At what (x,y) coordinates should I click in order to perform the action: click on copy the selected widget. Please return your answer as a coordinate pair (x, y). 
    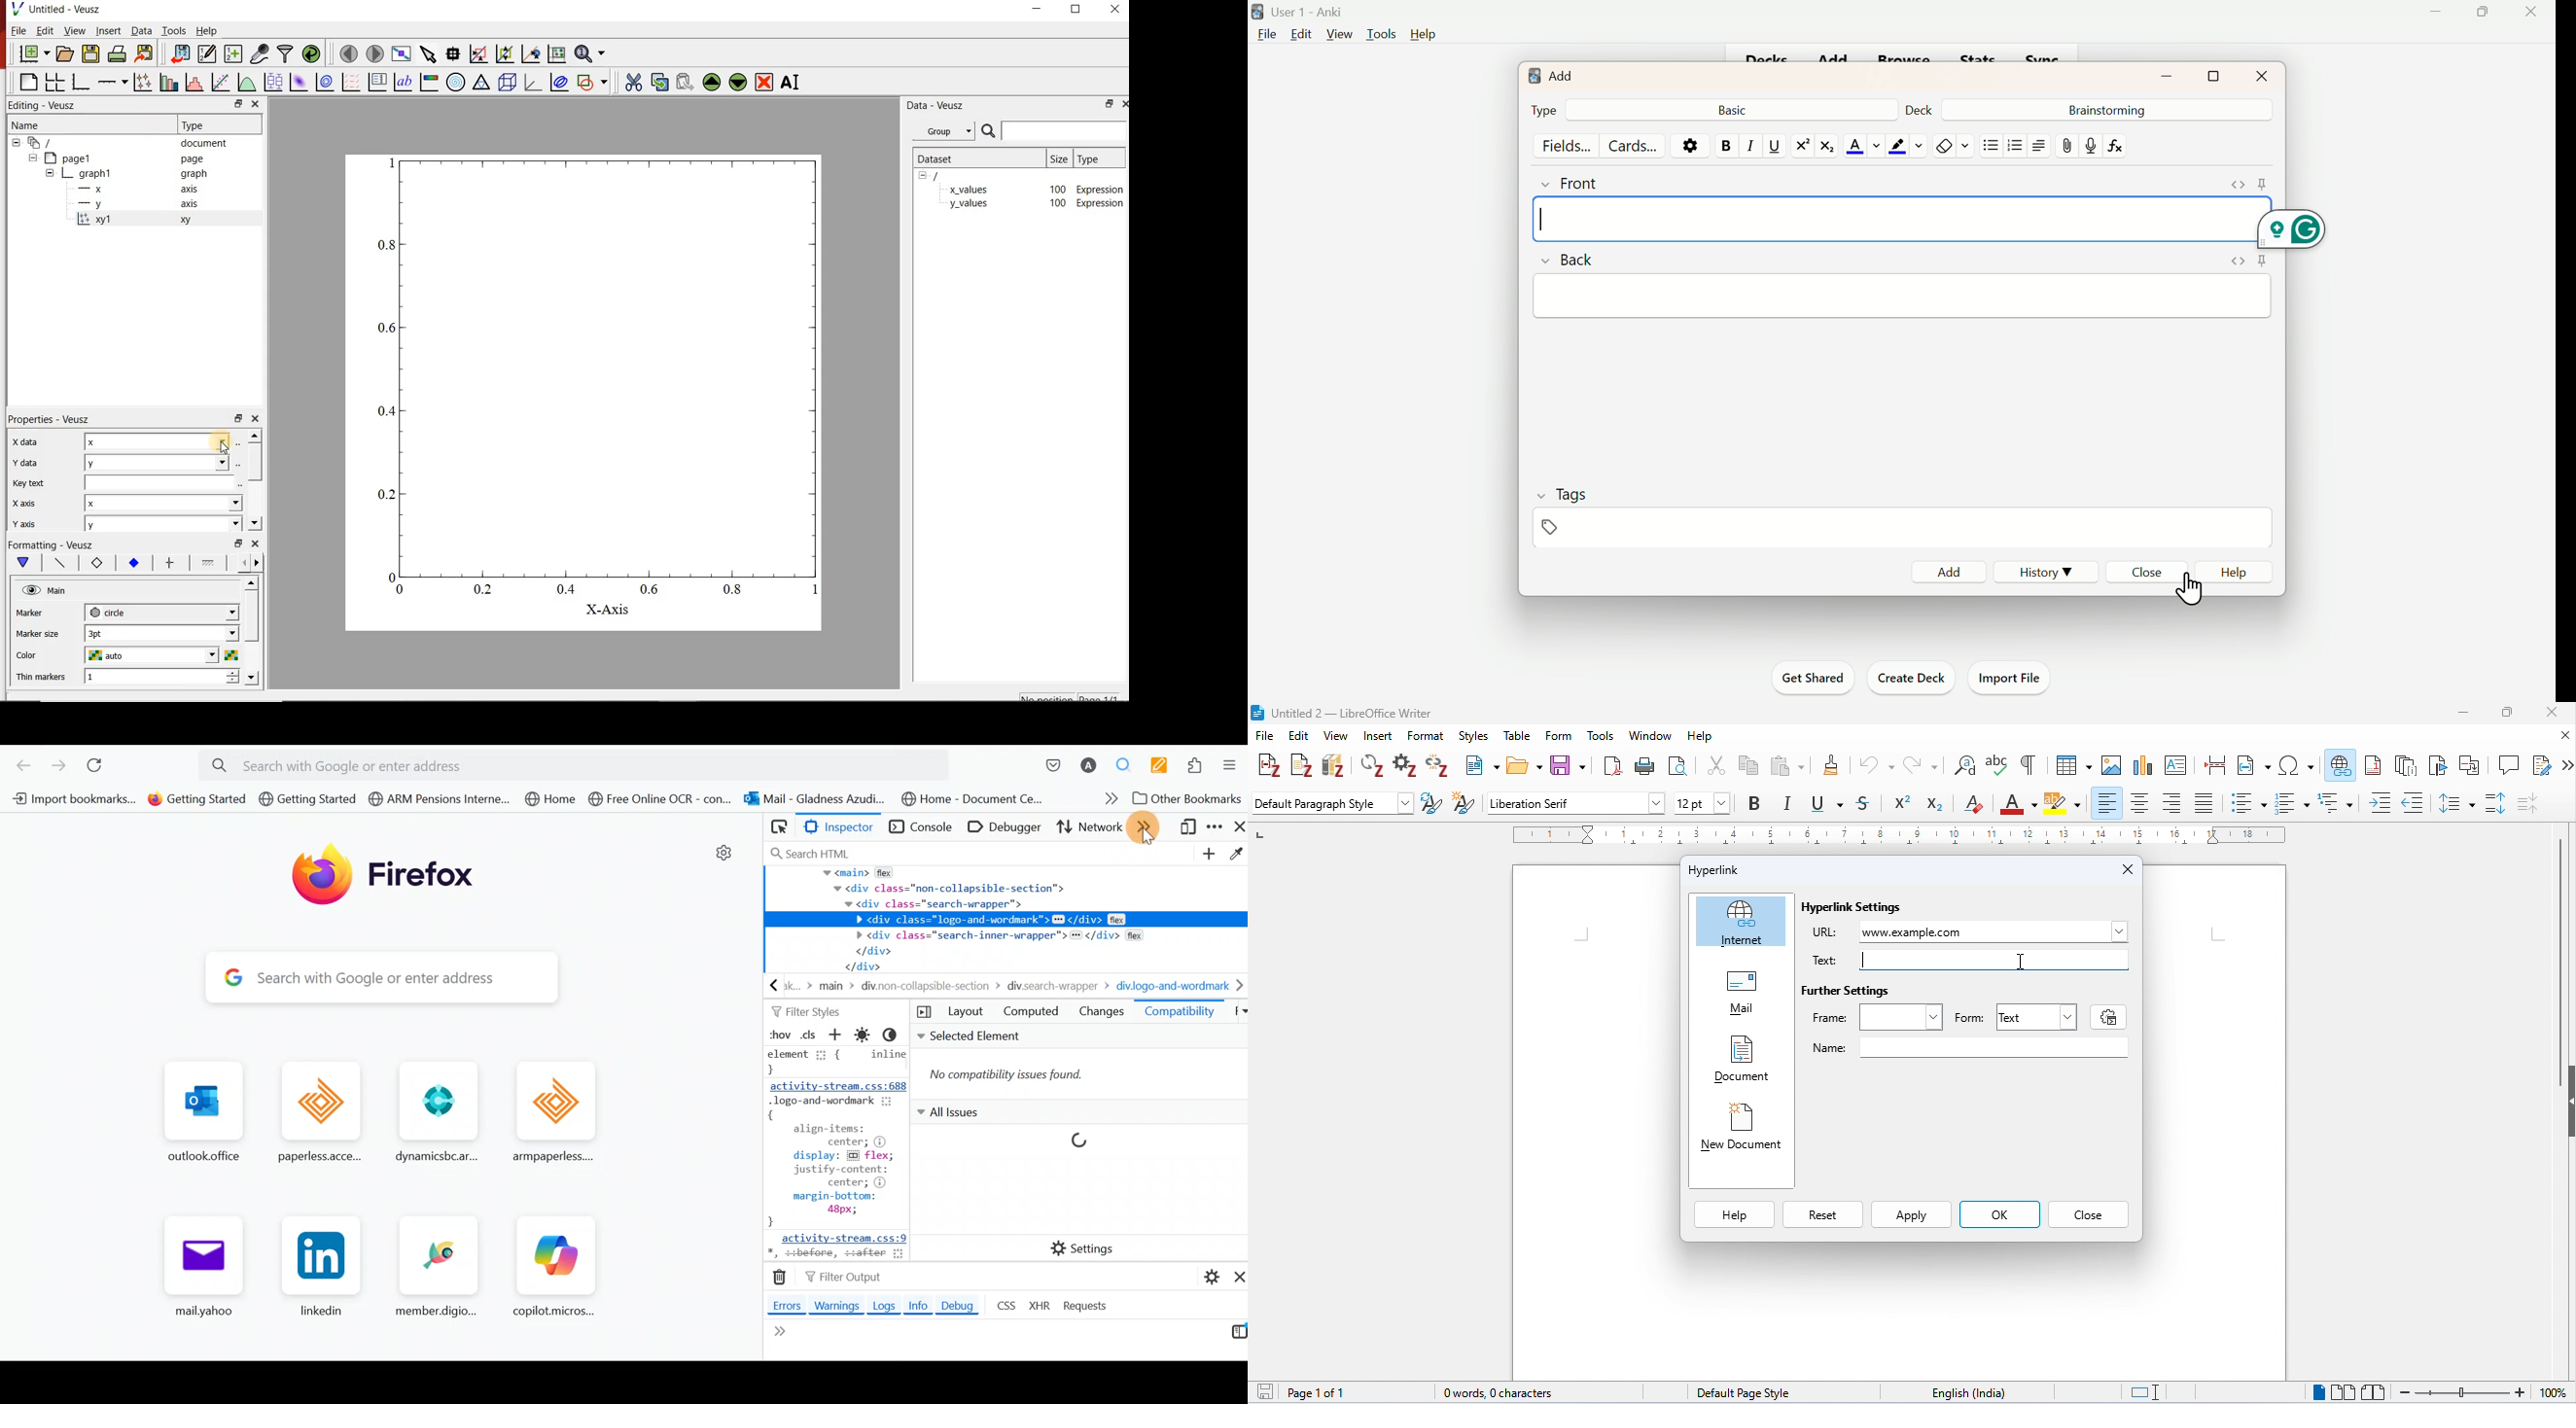
    Looking at the image, I should click on (659, 83).